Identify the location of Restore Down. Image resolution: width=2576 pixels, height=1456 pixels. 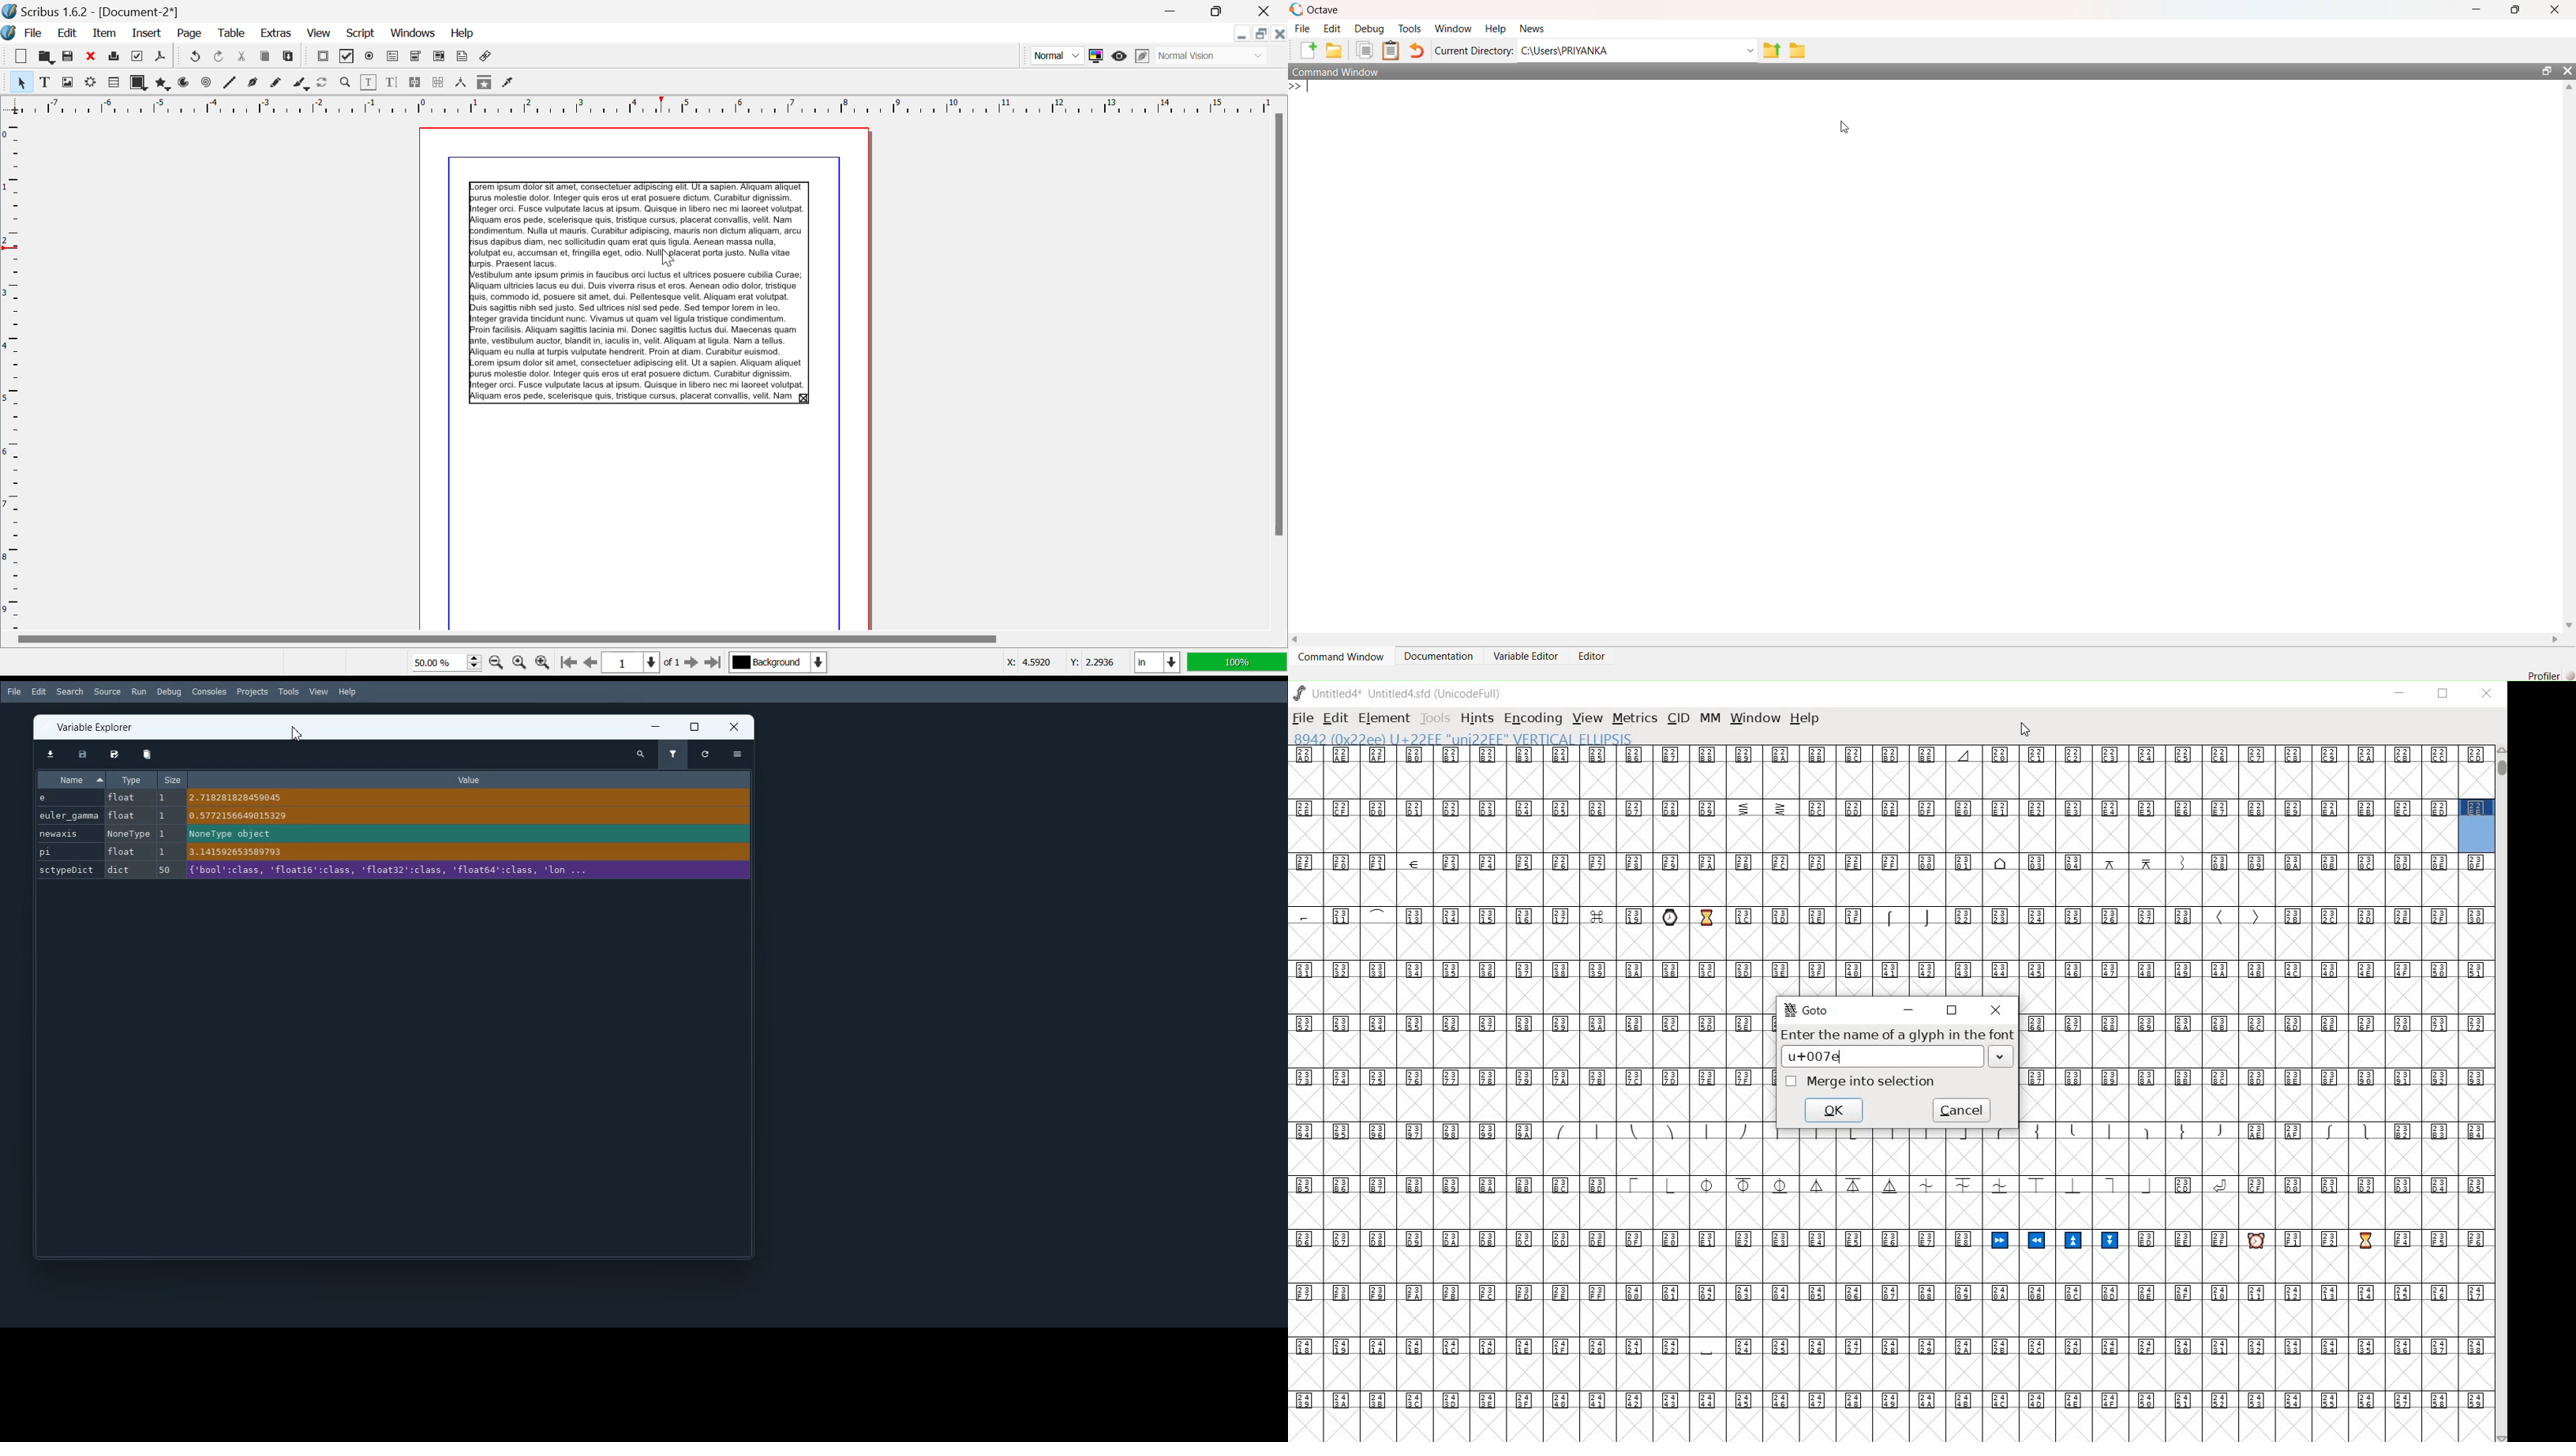
(1174, 11).